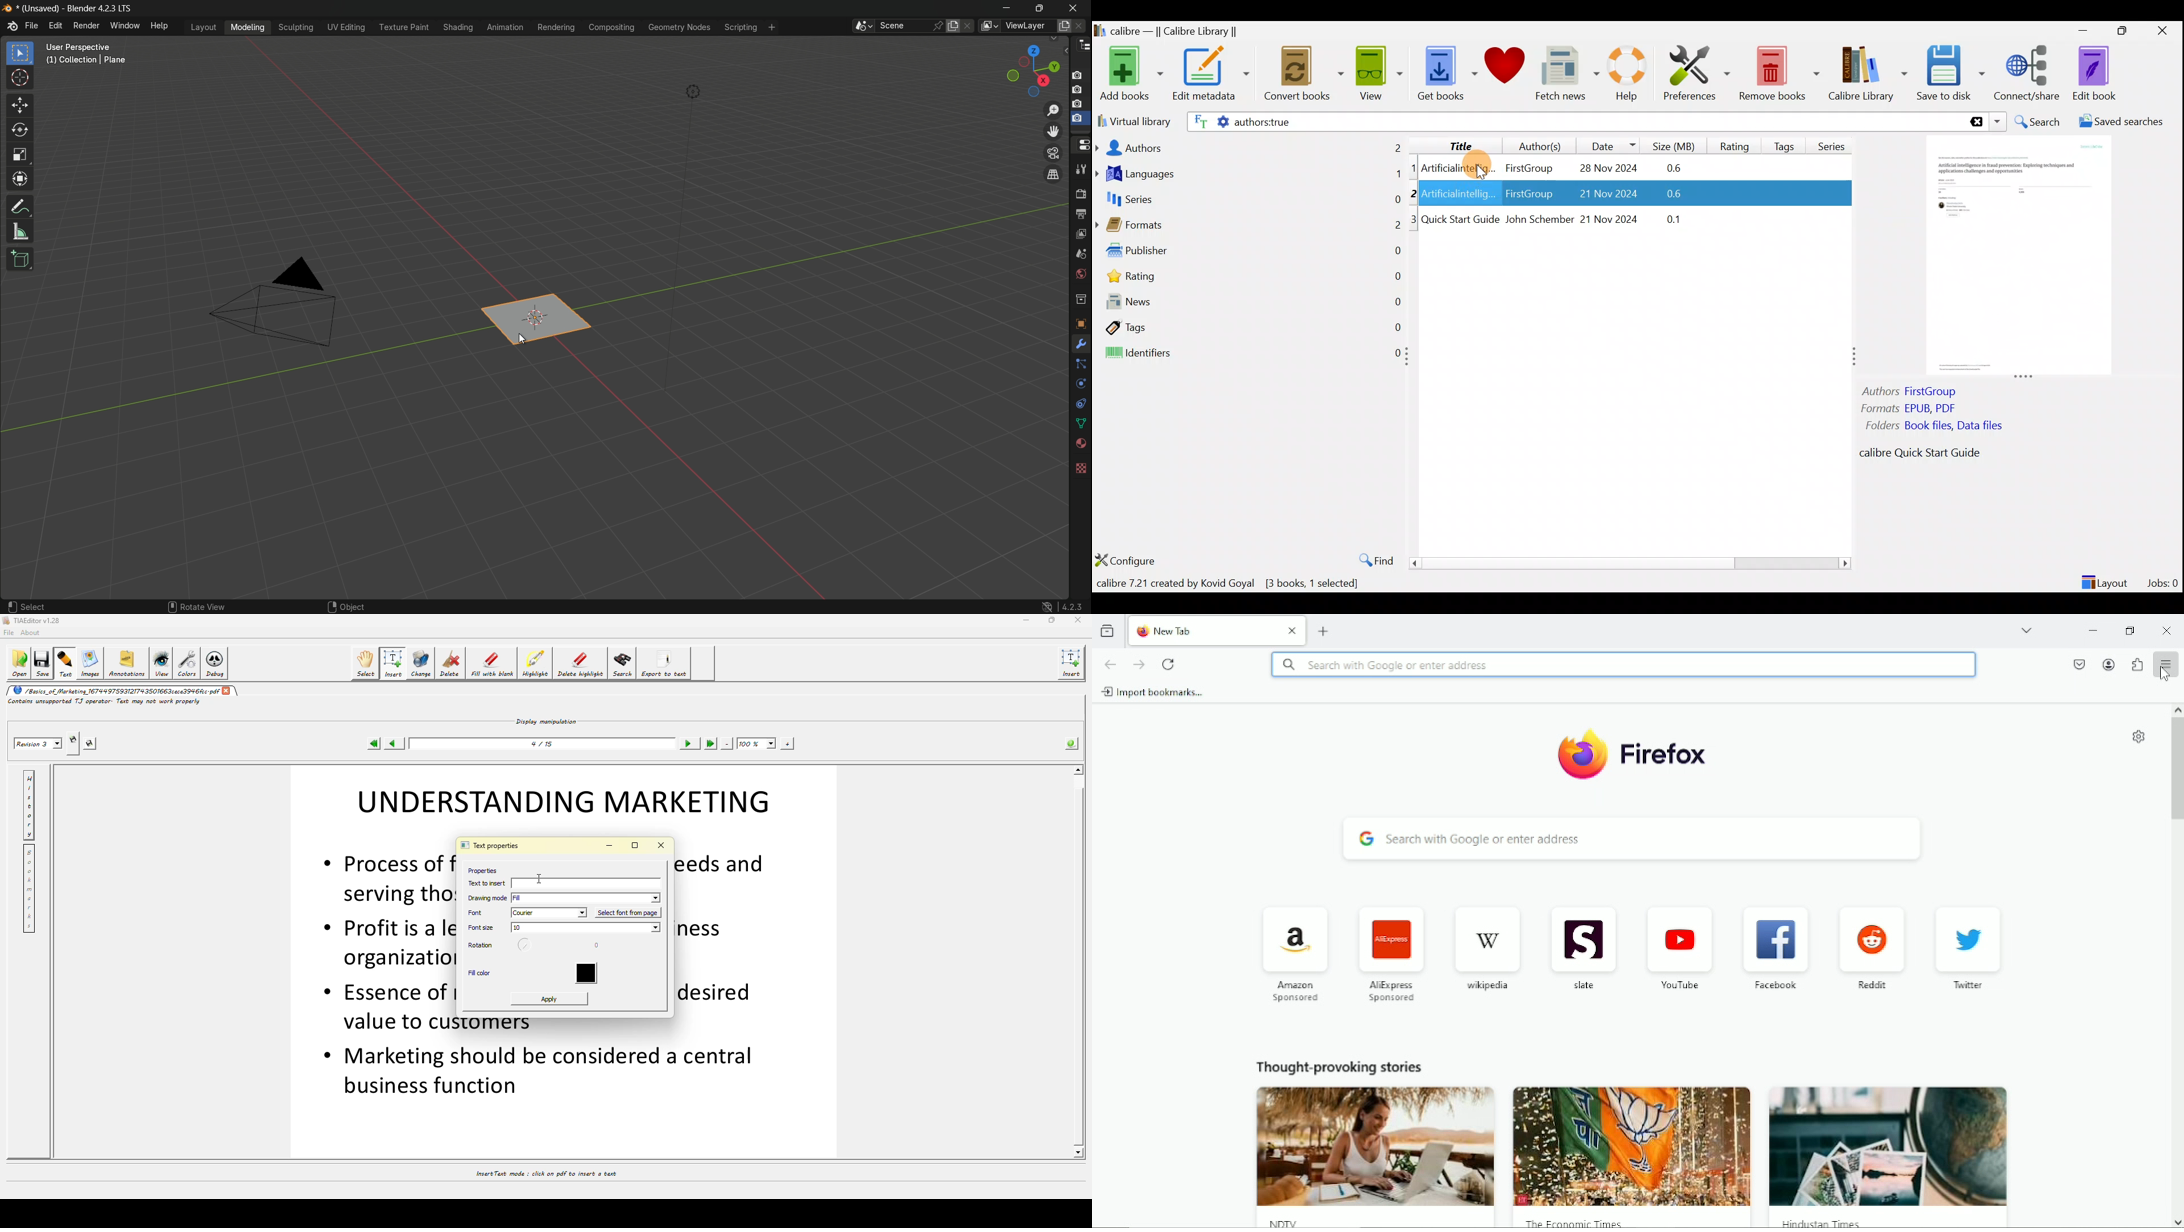  Describe the element at coordinates (1130, 74) in the screenshot. I see `Add books` at that location.